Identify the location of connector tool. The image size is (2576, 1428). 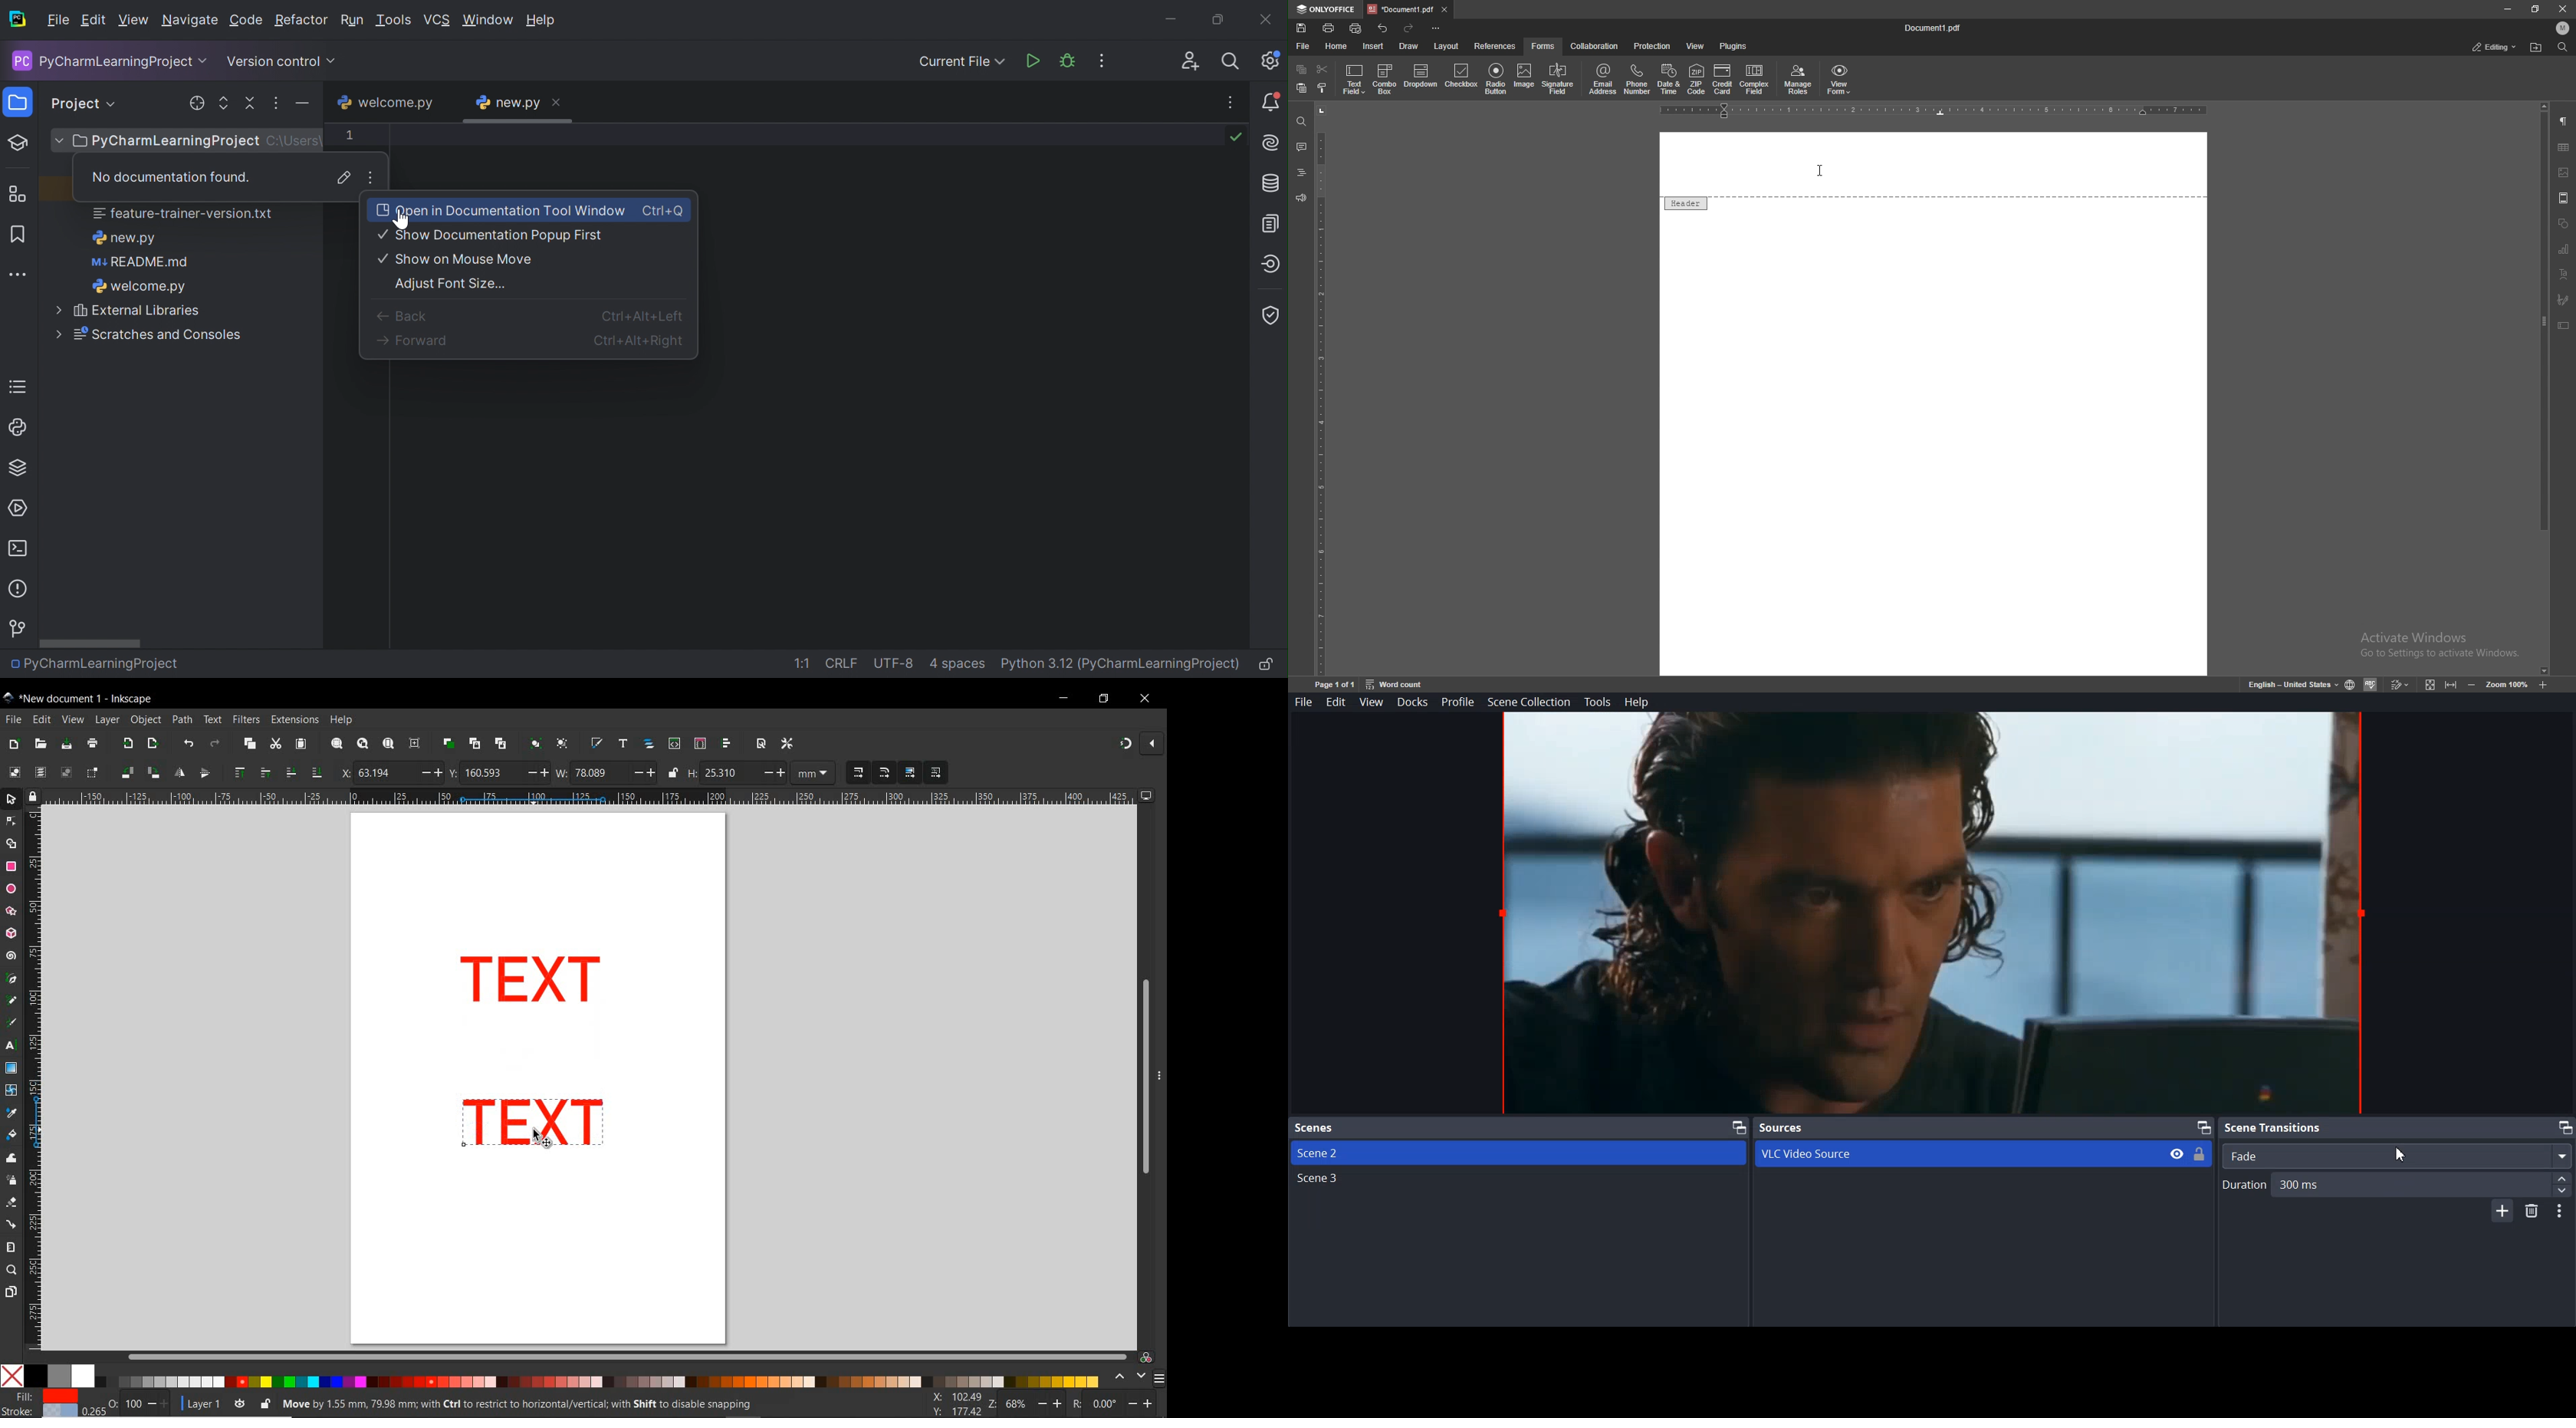
(11, 1224).